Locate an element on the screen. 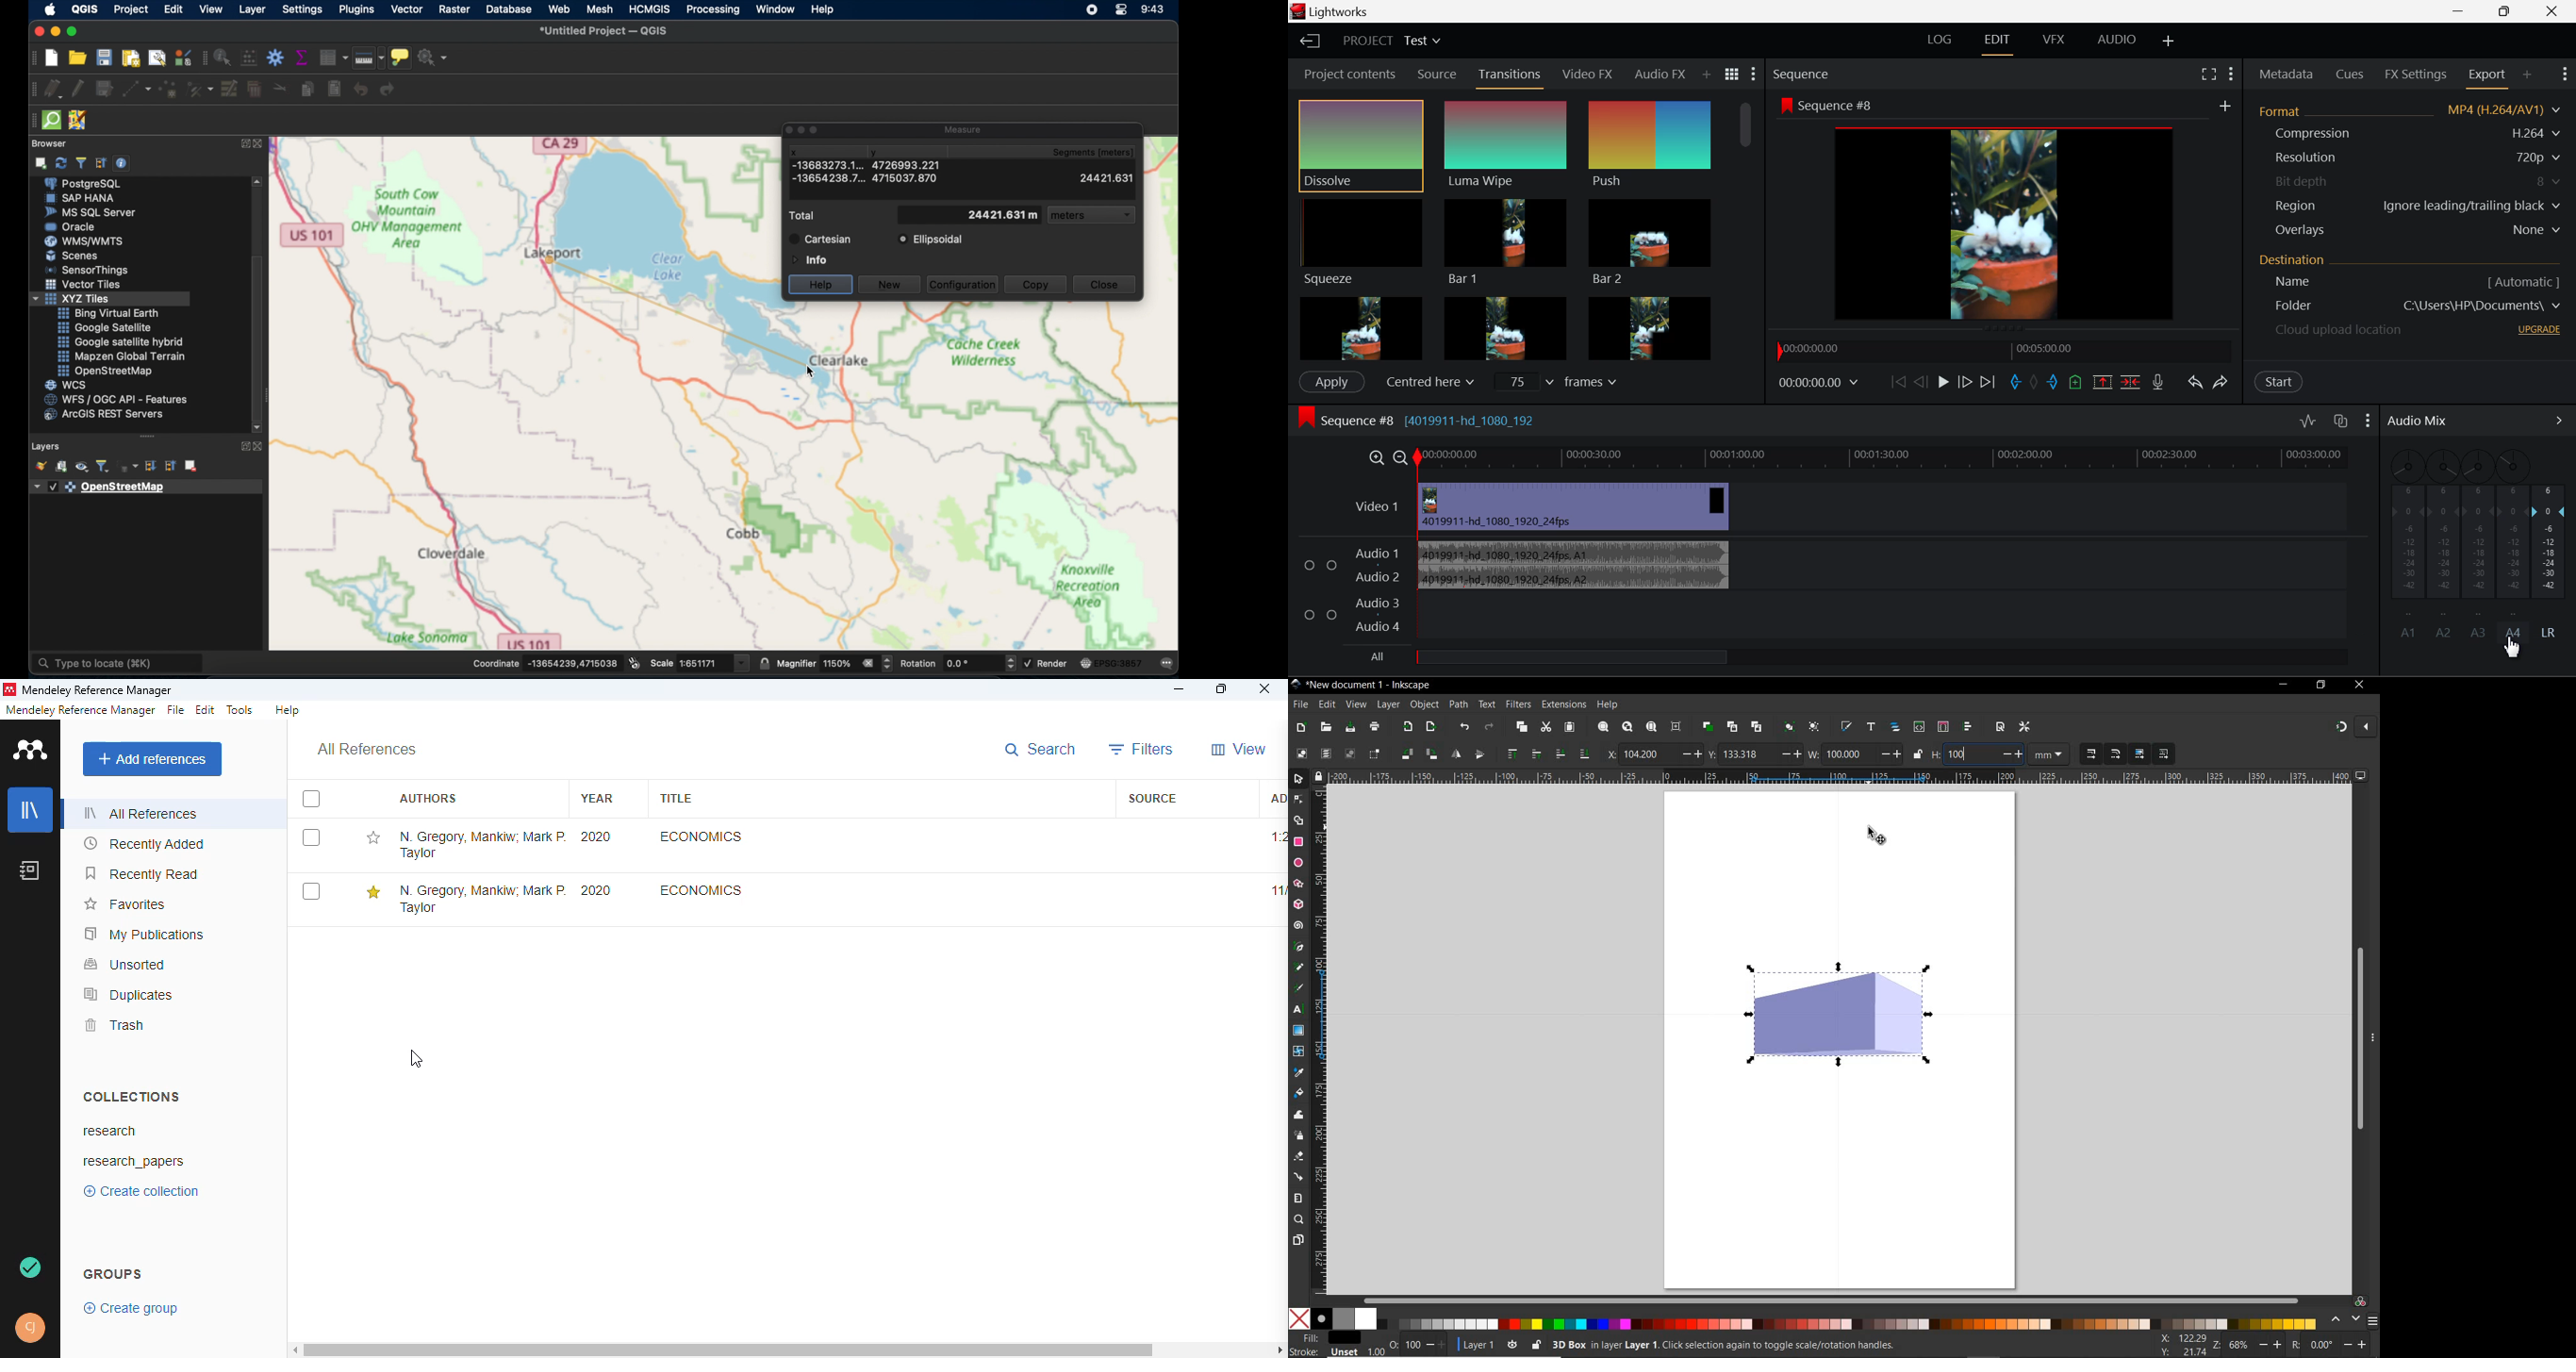  HCMGIS is located at coordinates (650, 9).